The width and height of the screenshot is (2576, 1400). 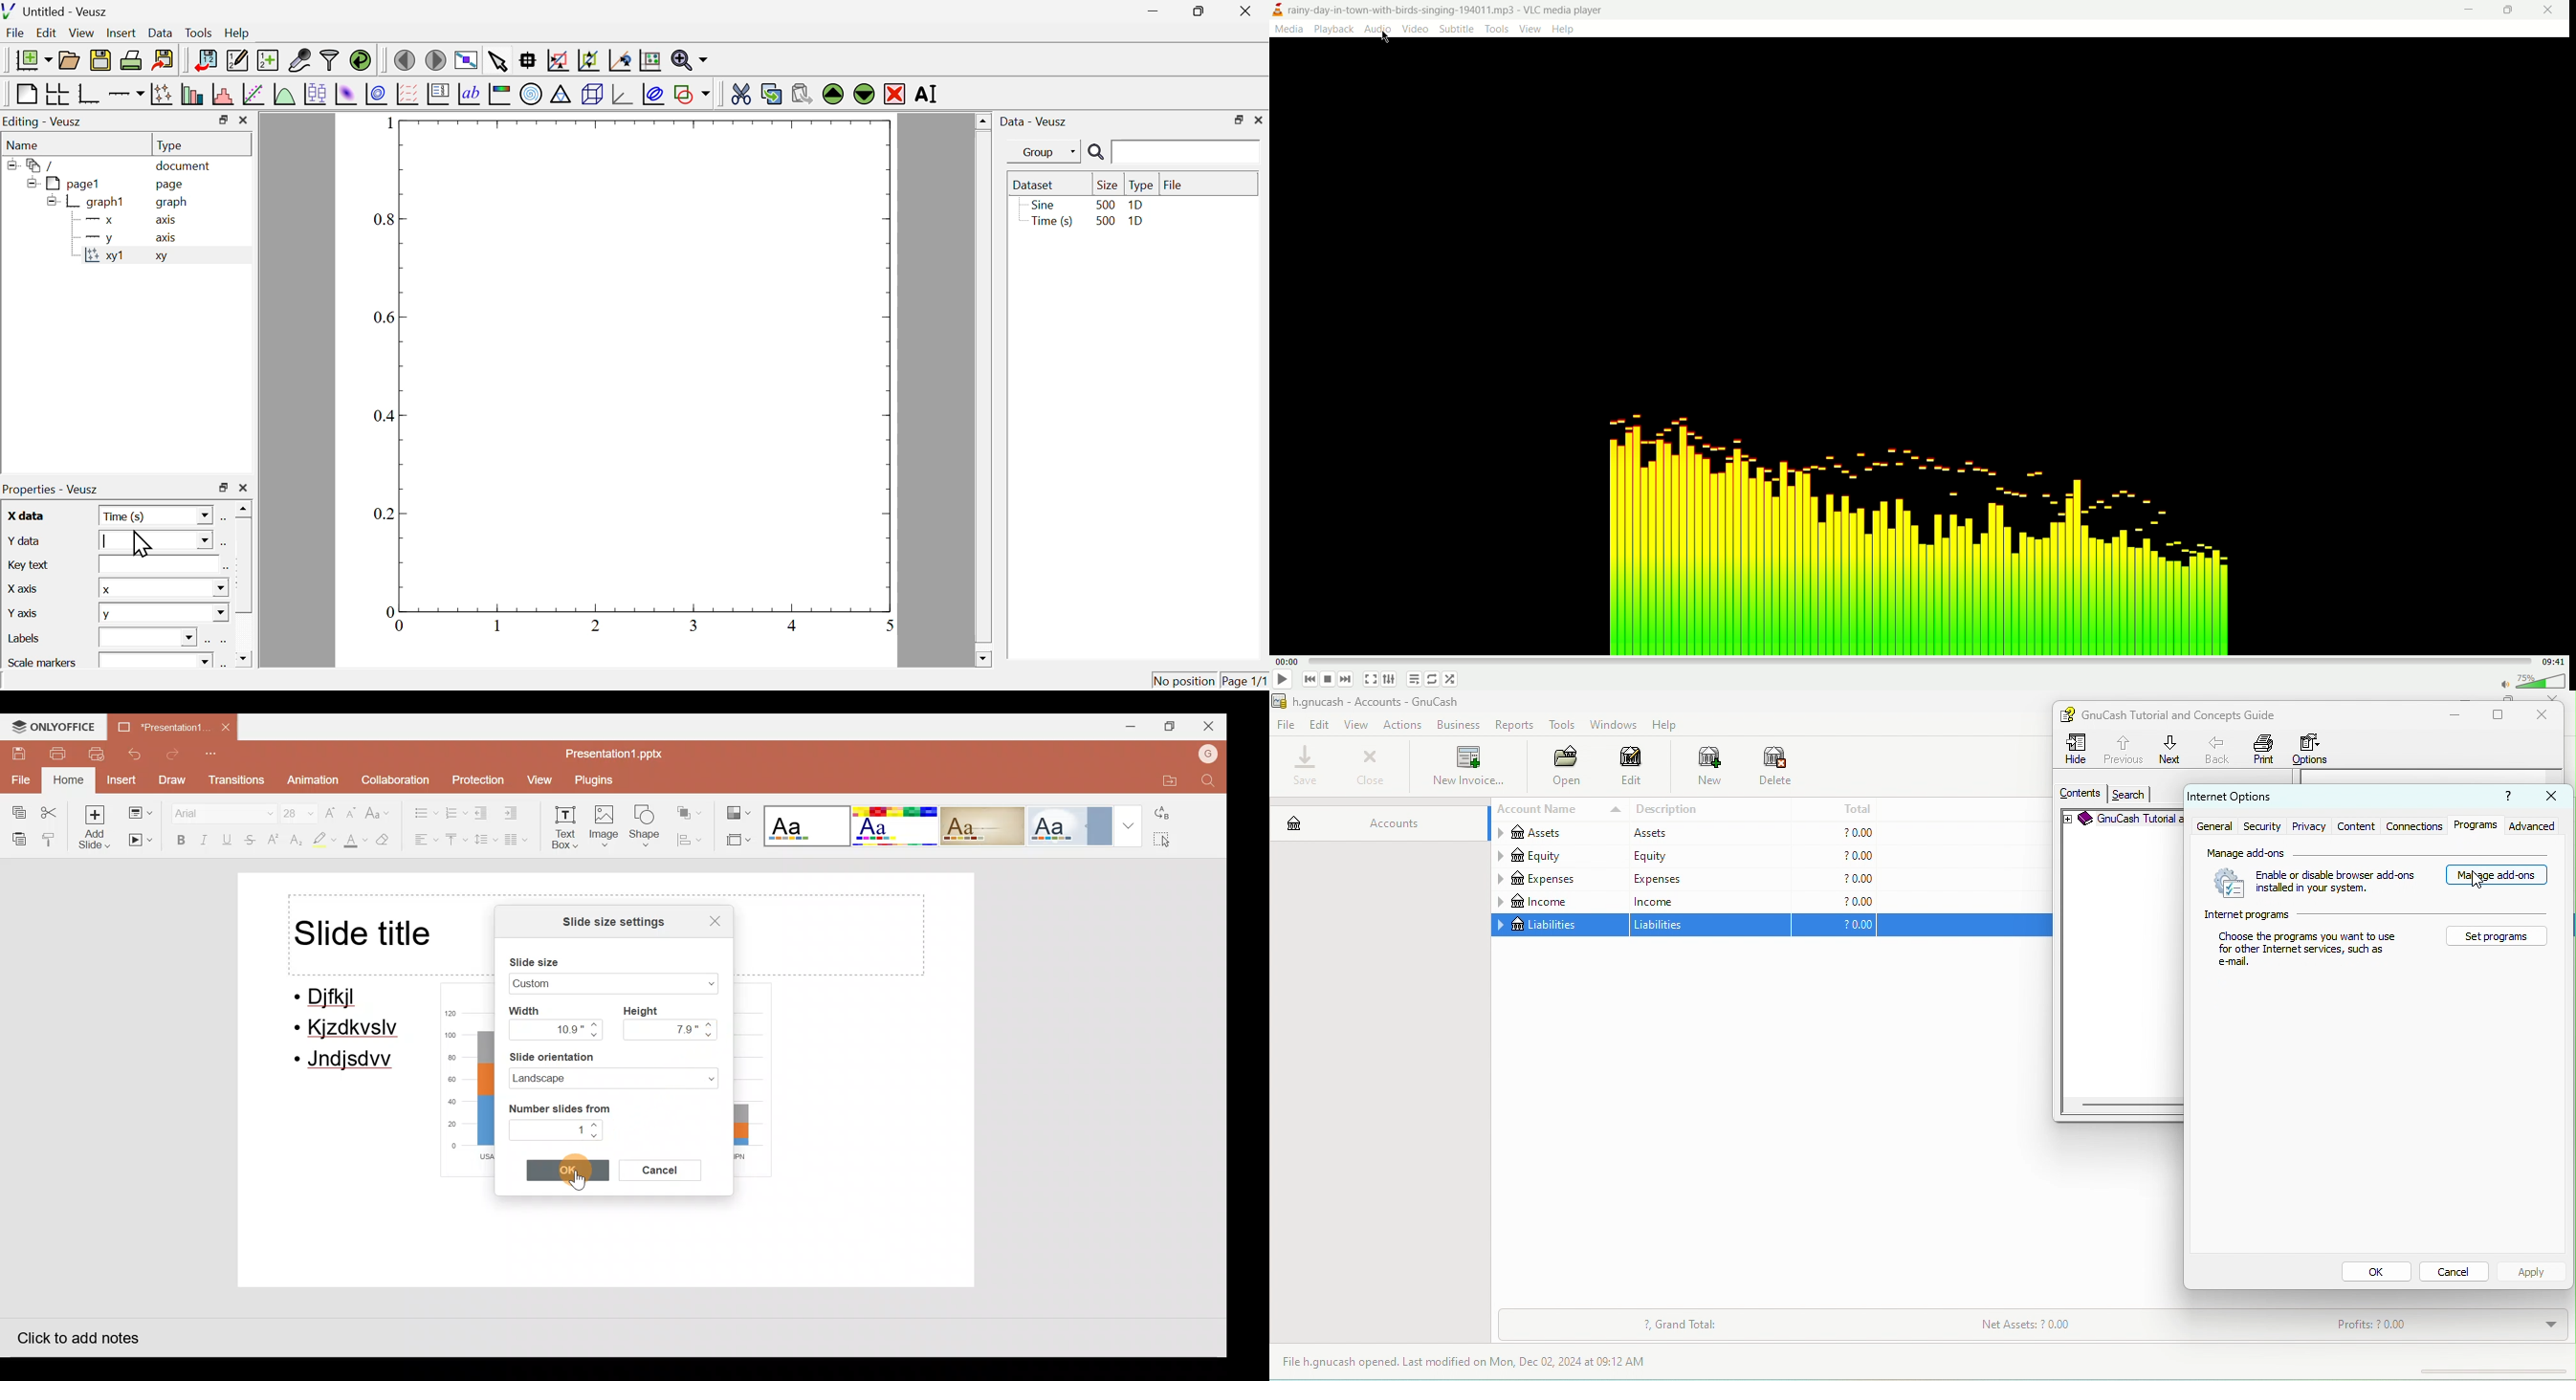 I want to click on accounts, so click(x=1376, y=819).